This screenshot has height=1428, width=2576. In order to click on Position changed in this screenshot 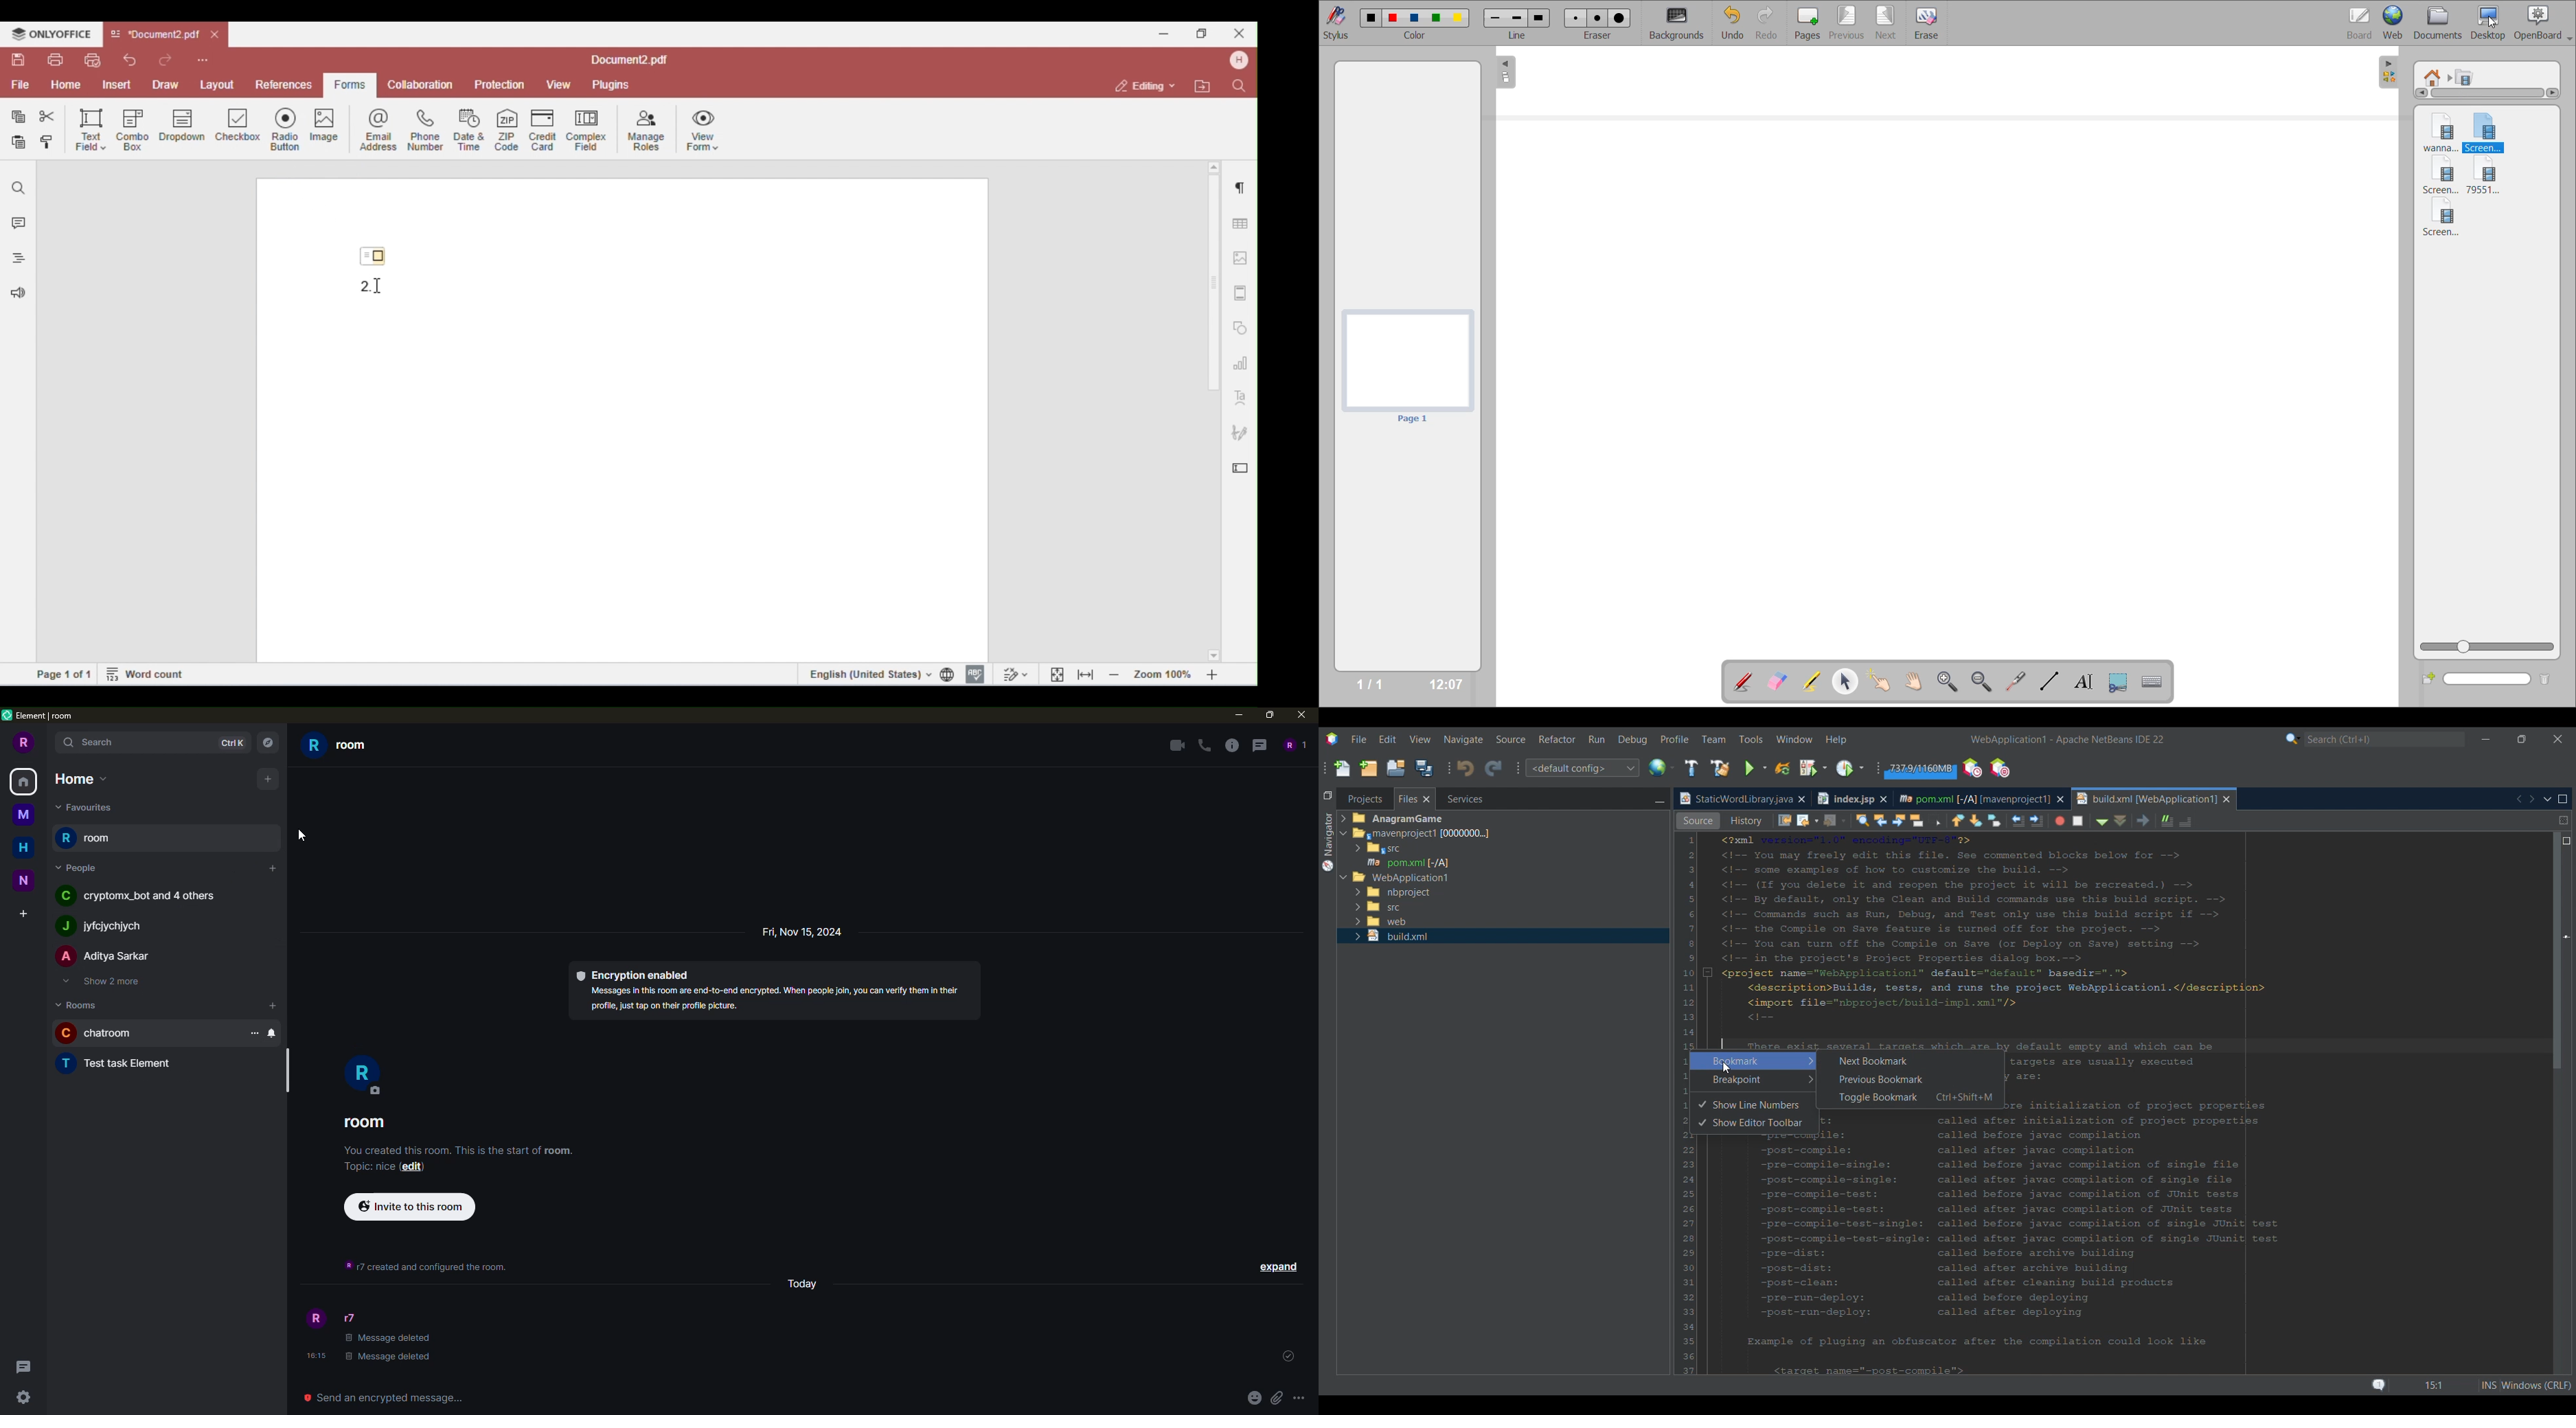, I will do `click(2567, 937)`.